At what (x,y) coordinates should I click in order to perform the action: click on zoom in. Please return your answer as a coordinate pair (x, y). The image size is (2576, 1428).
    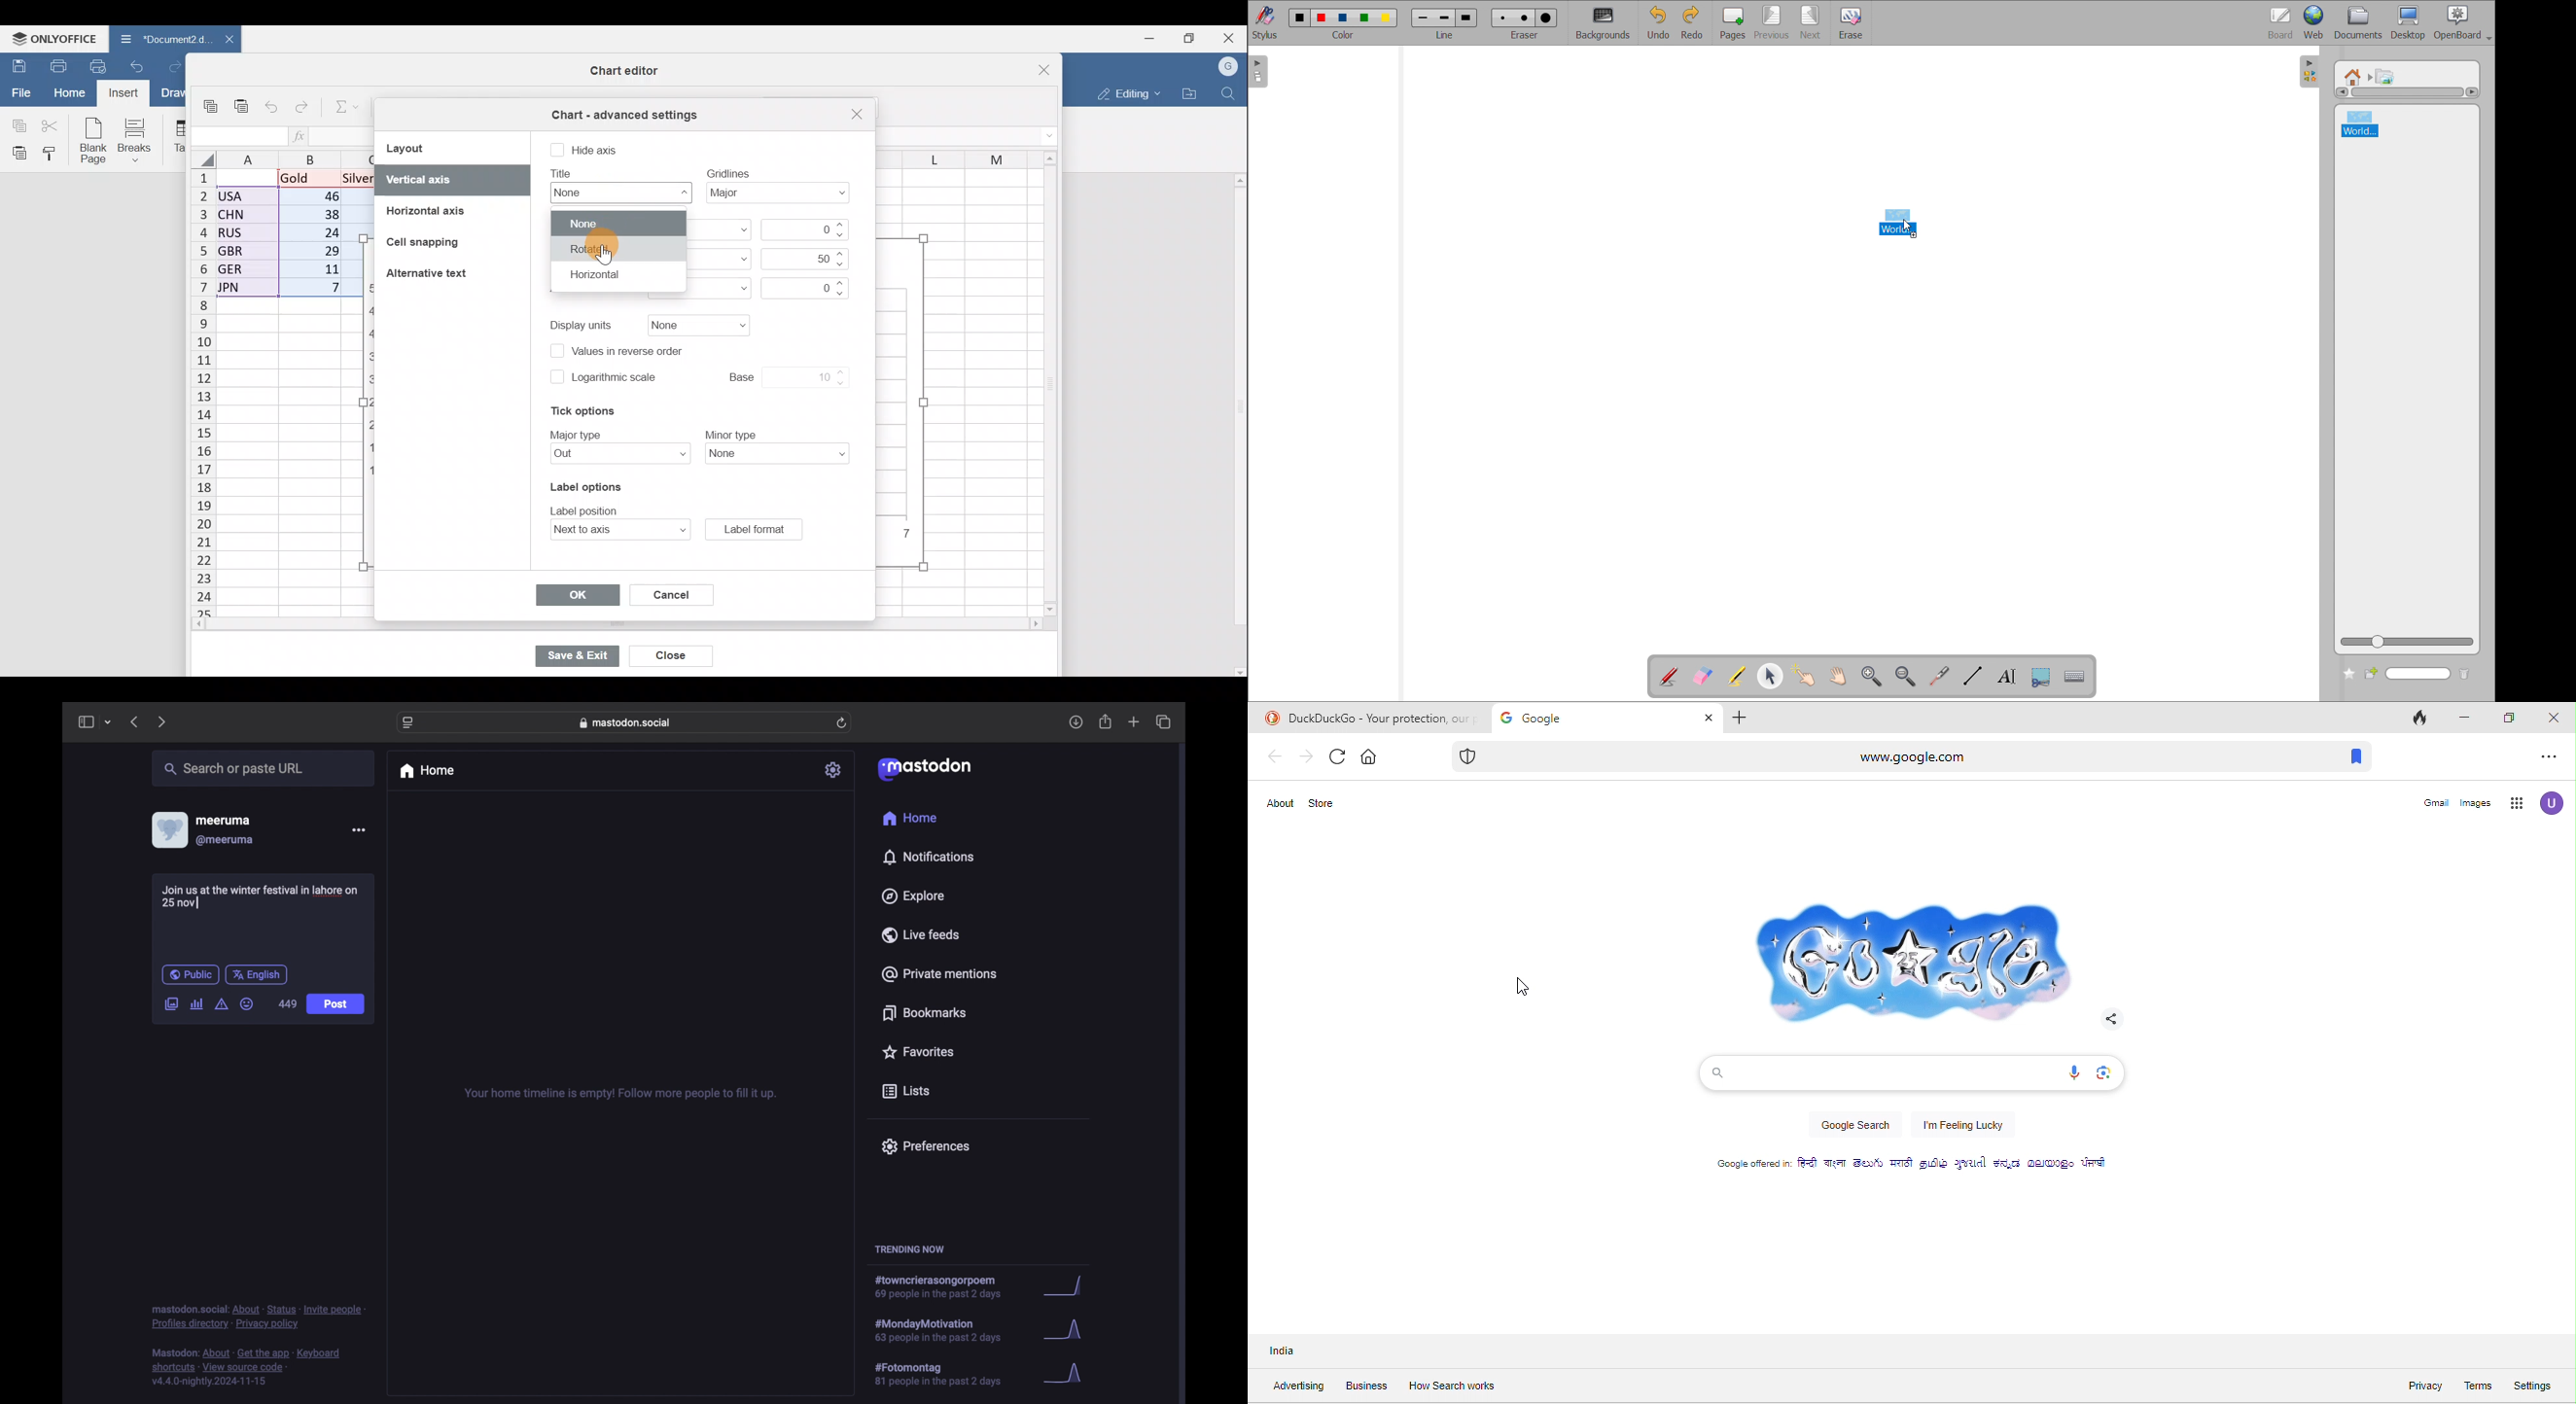
    Looking at the image, I should click on (1873, 676).